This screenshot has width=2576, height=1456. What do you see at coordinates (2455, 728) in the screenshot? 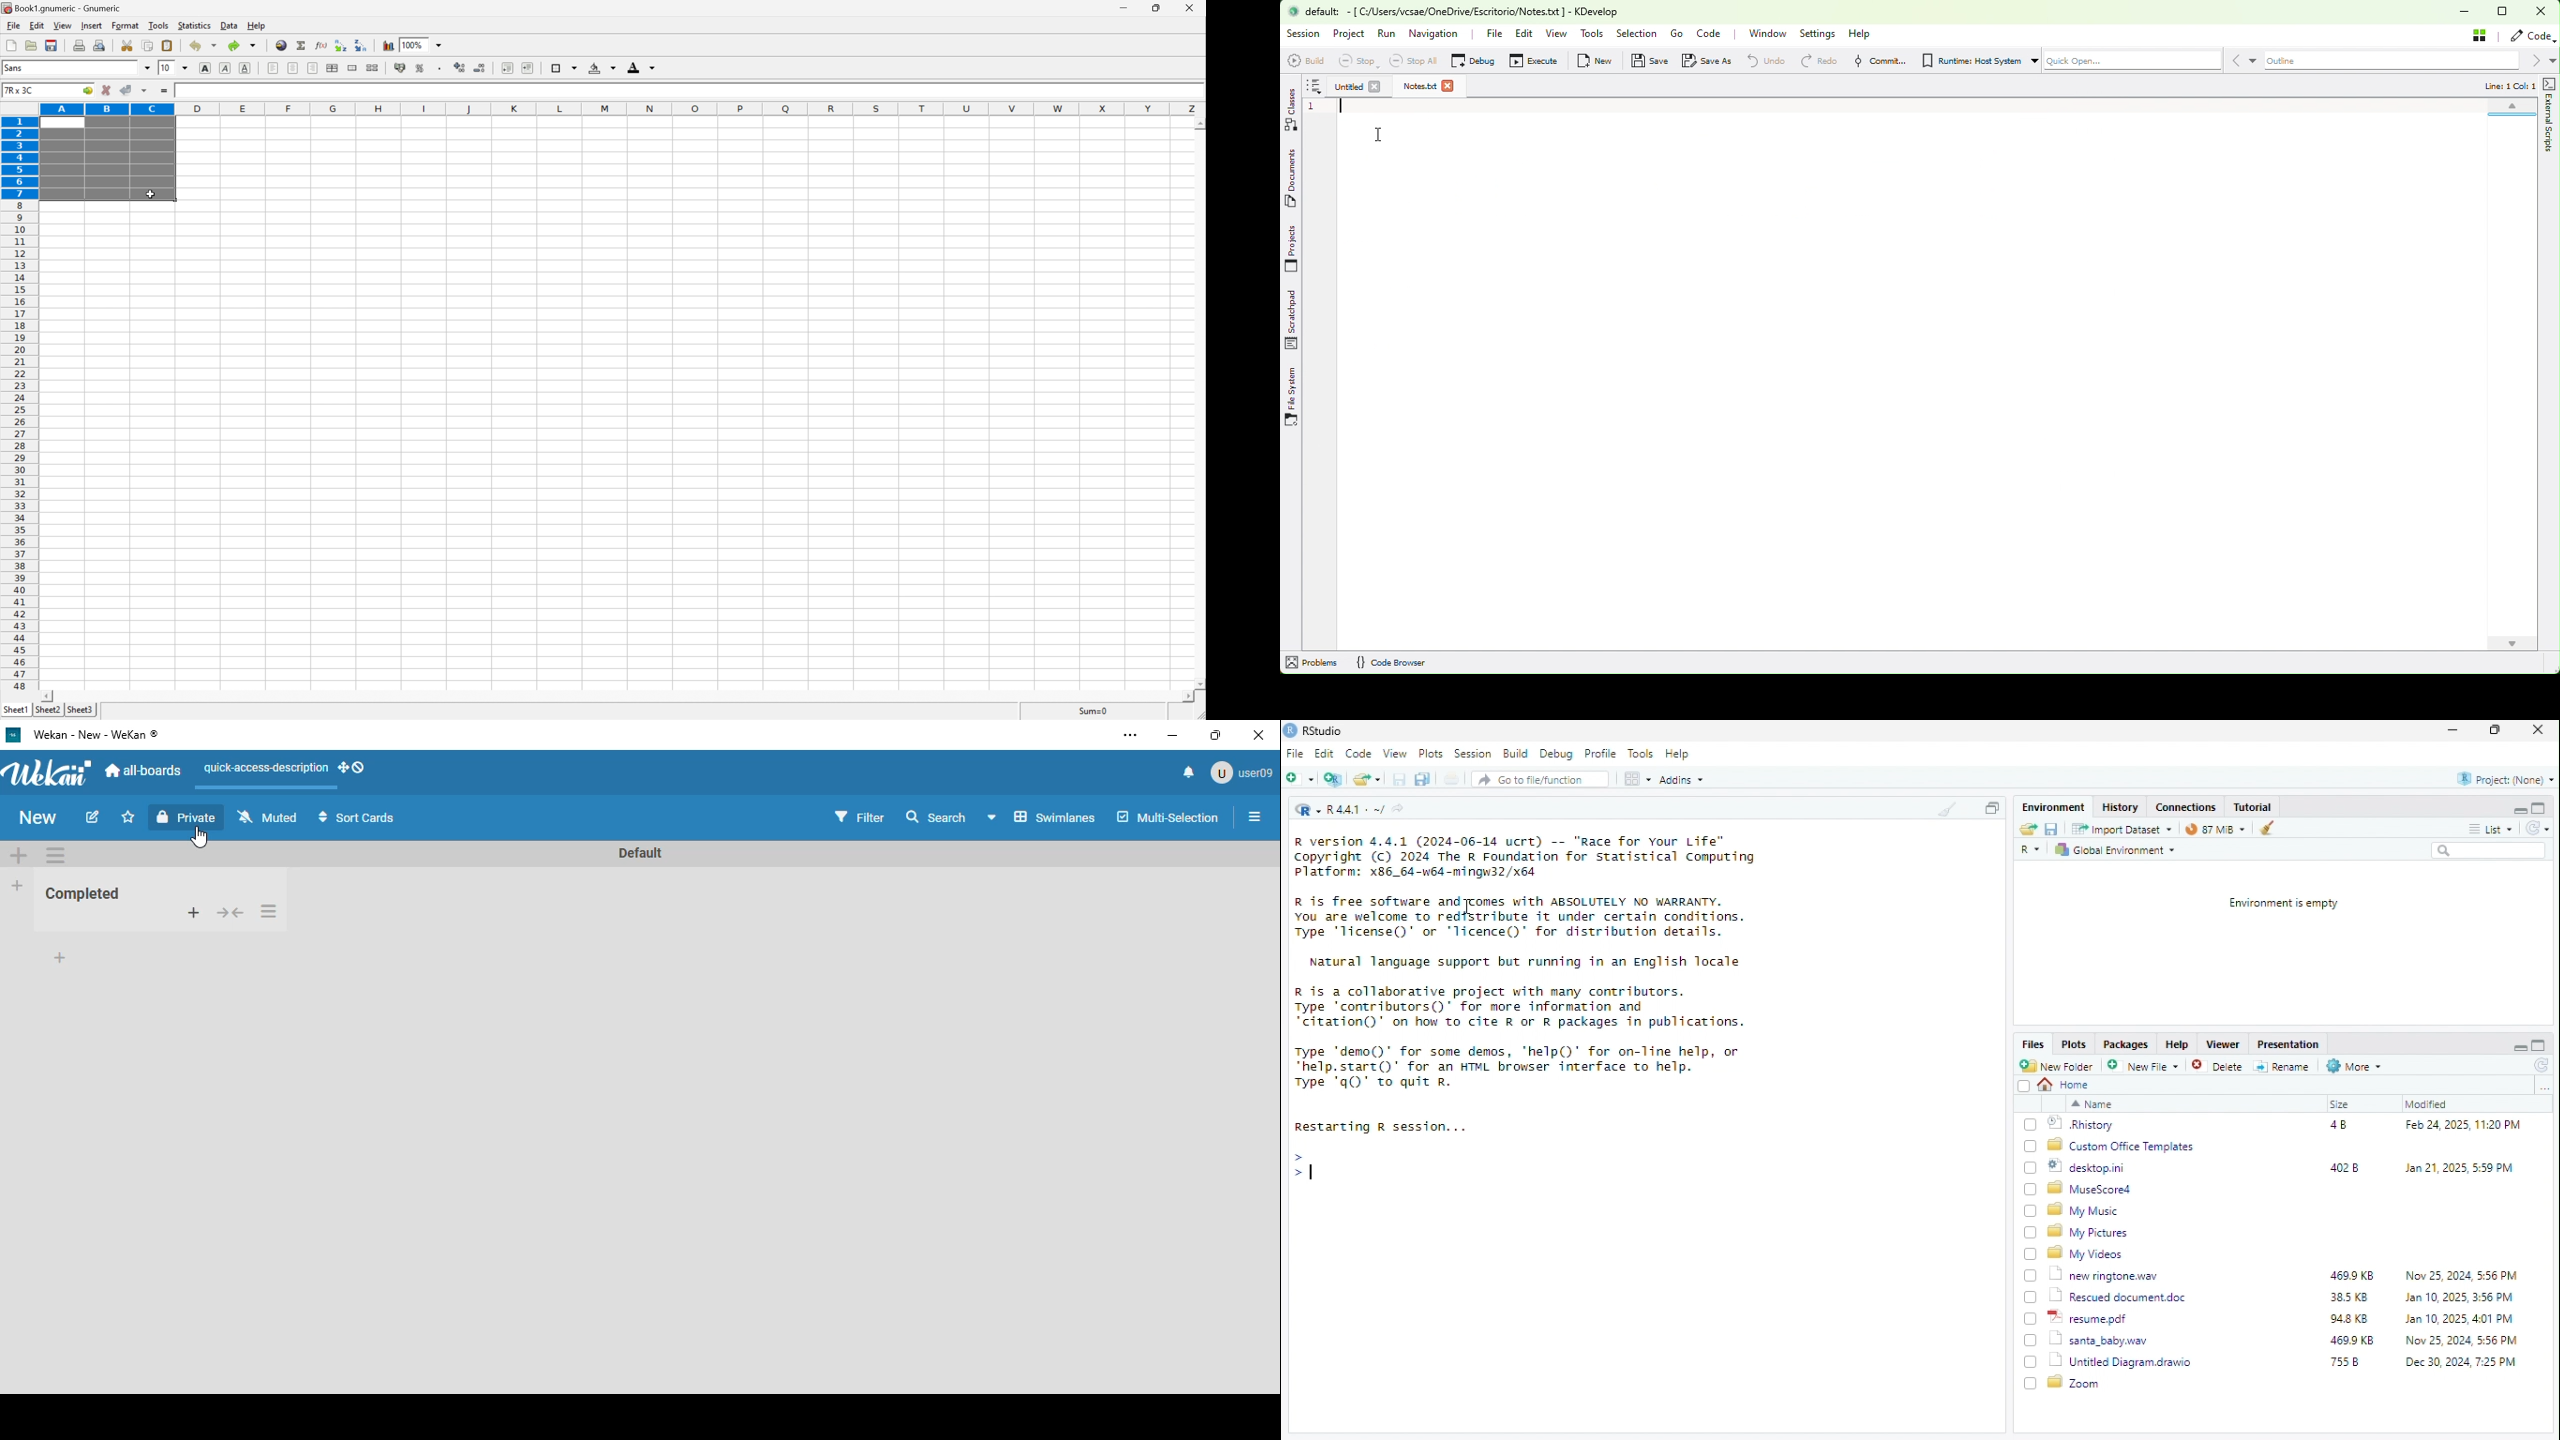
I see `minimise` at bounding box center [2455, 728].